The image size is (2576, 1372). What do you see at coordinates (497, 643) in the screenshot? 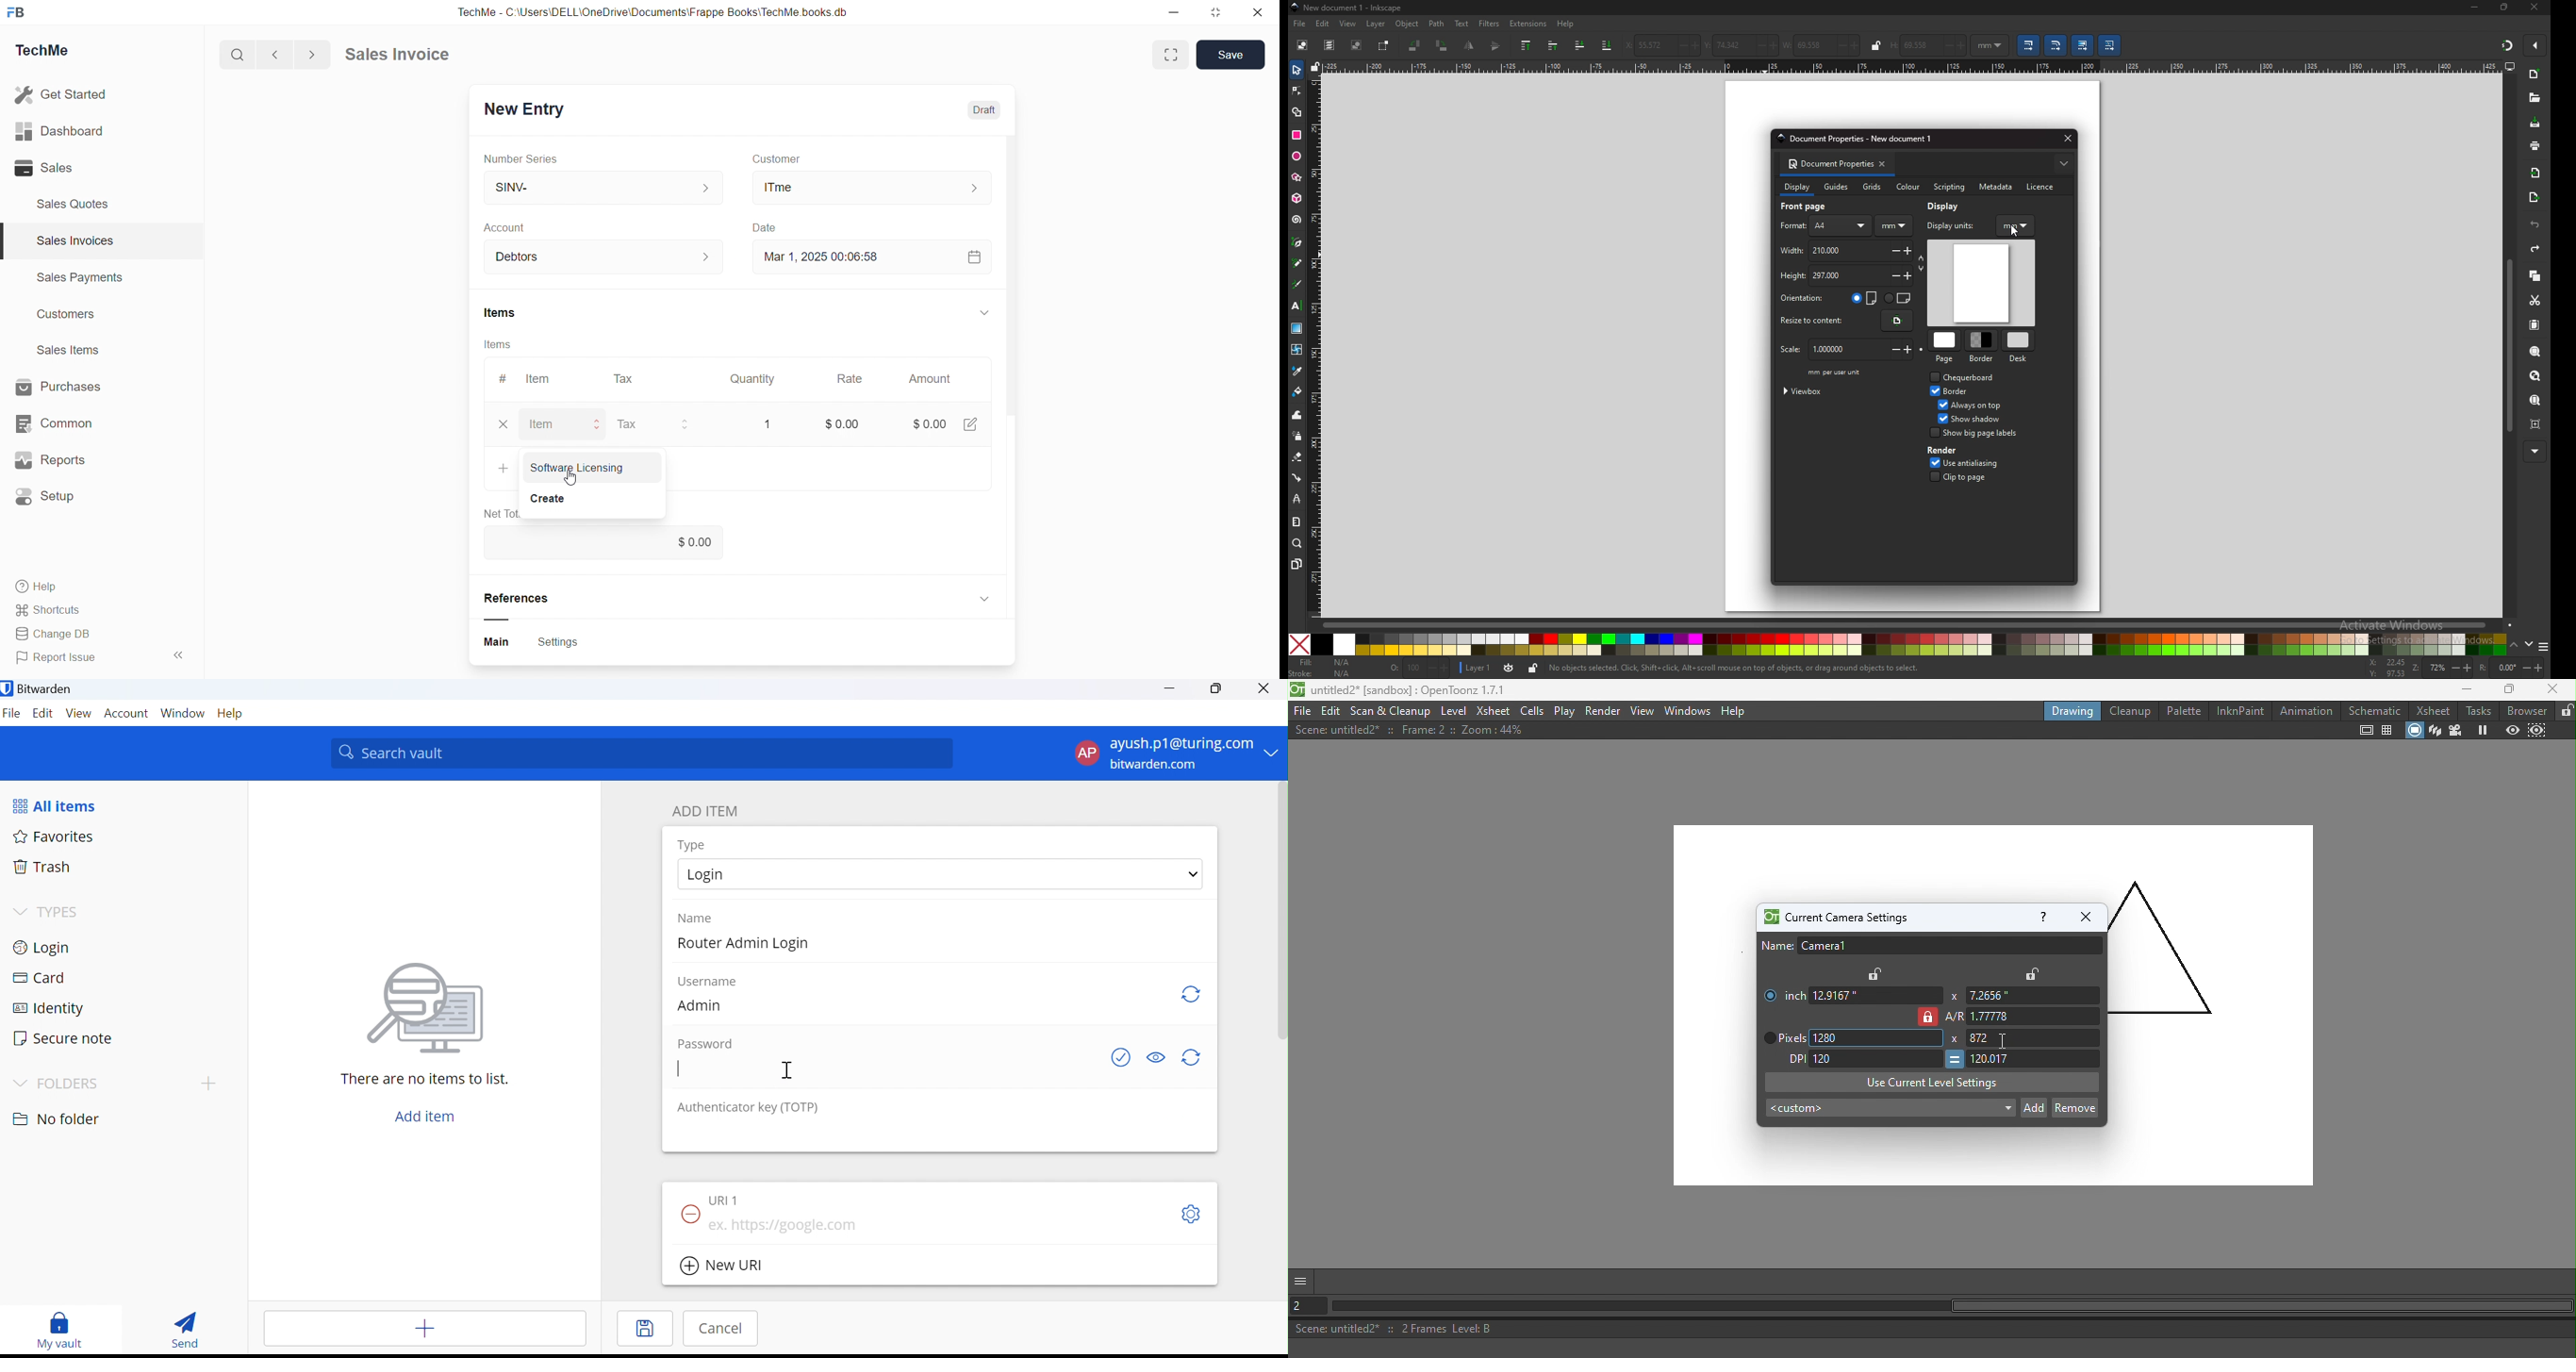
I see `` at bounding box center [497, 643].